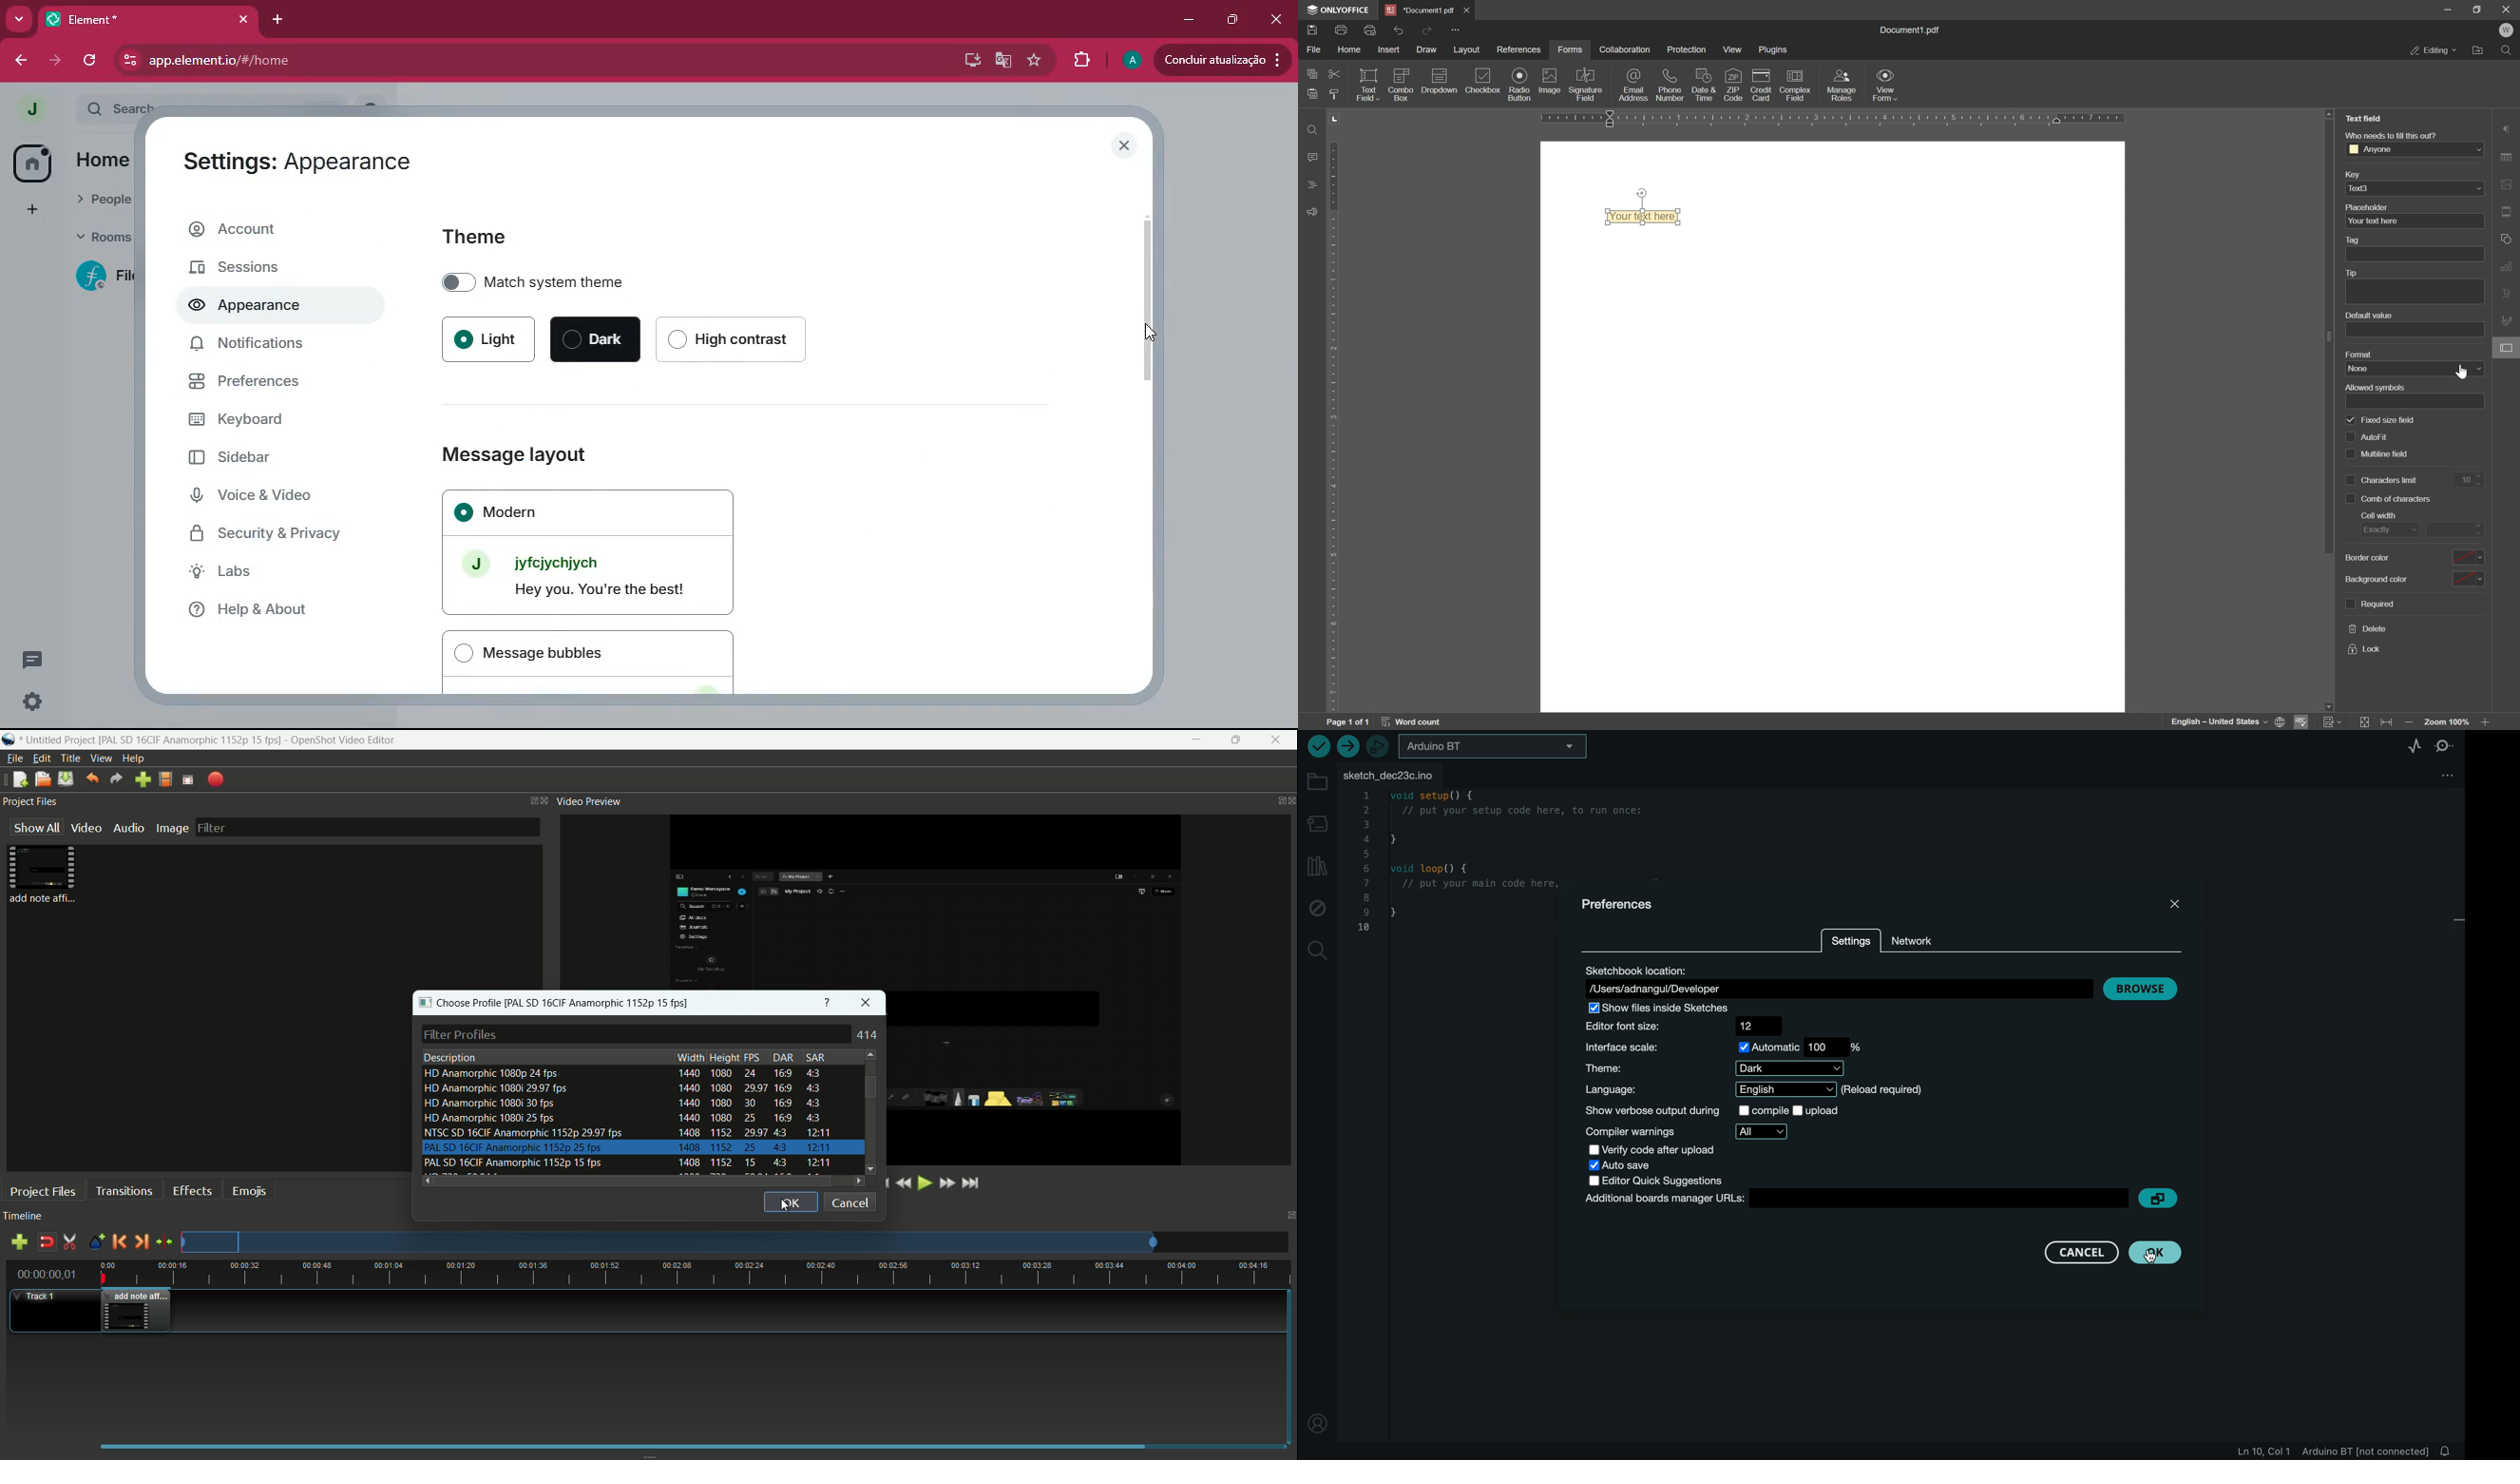 The width and height of the screenshot is (2520, 1484). What do you see at coordinates (271, 532) in the screenshot?
I see `security & privacy` at bounding box center [271, 532].